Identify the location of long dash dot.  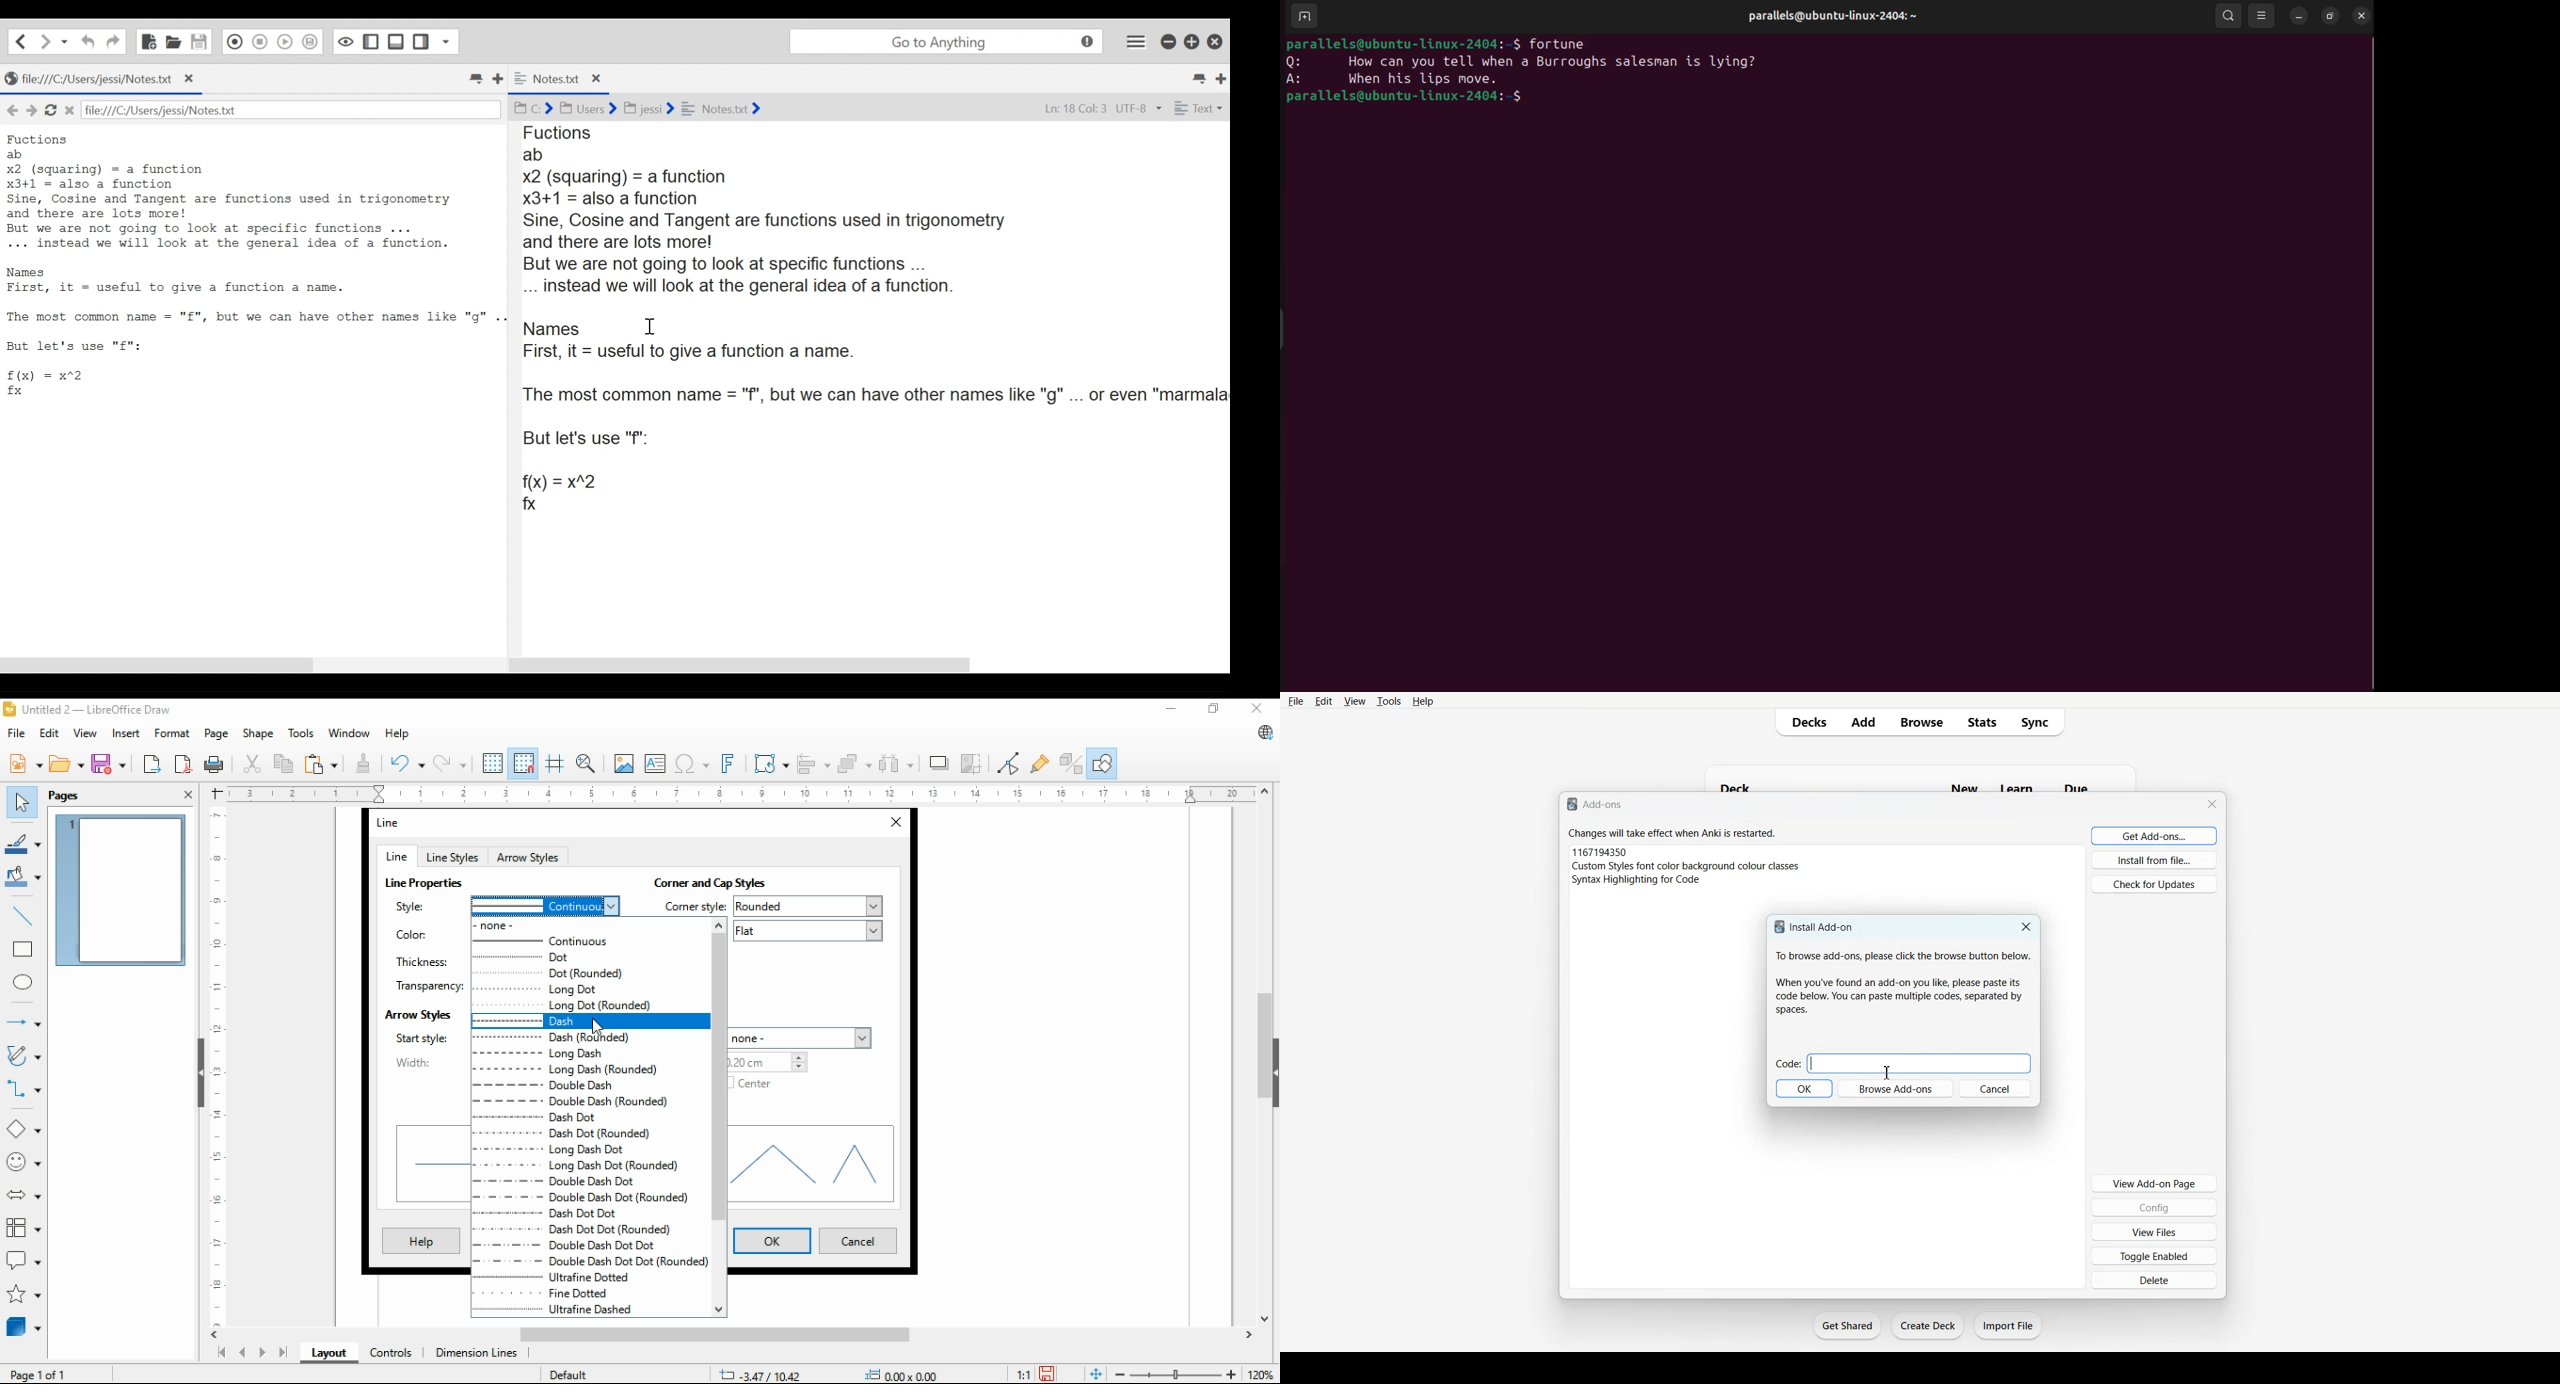
(550, 1150).